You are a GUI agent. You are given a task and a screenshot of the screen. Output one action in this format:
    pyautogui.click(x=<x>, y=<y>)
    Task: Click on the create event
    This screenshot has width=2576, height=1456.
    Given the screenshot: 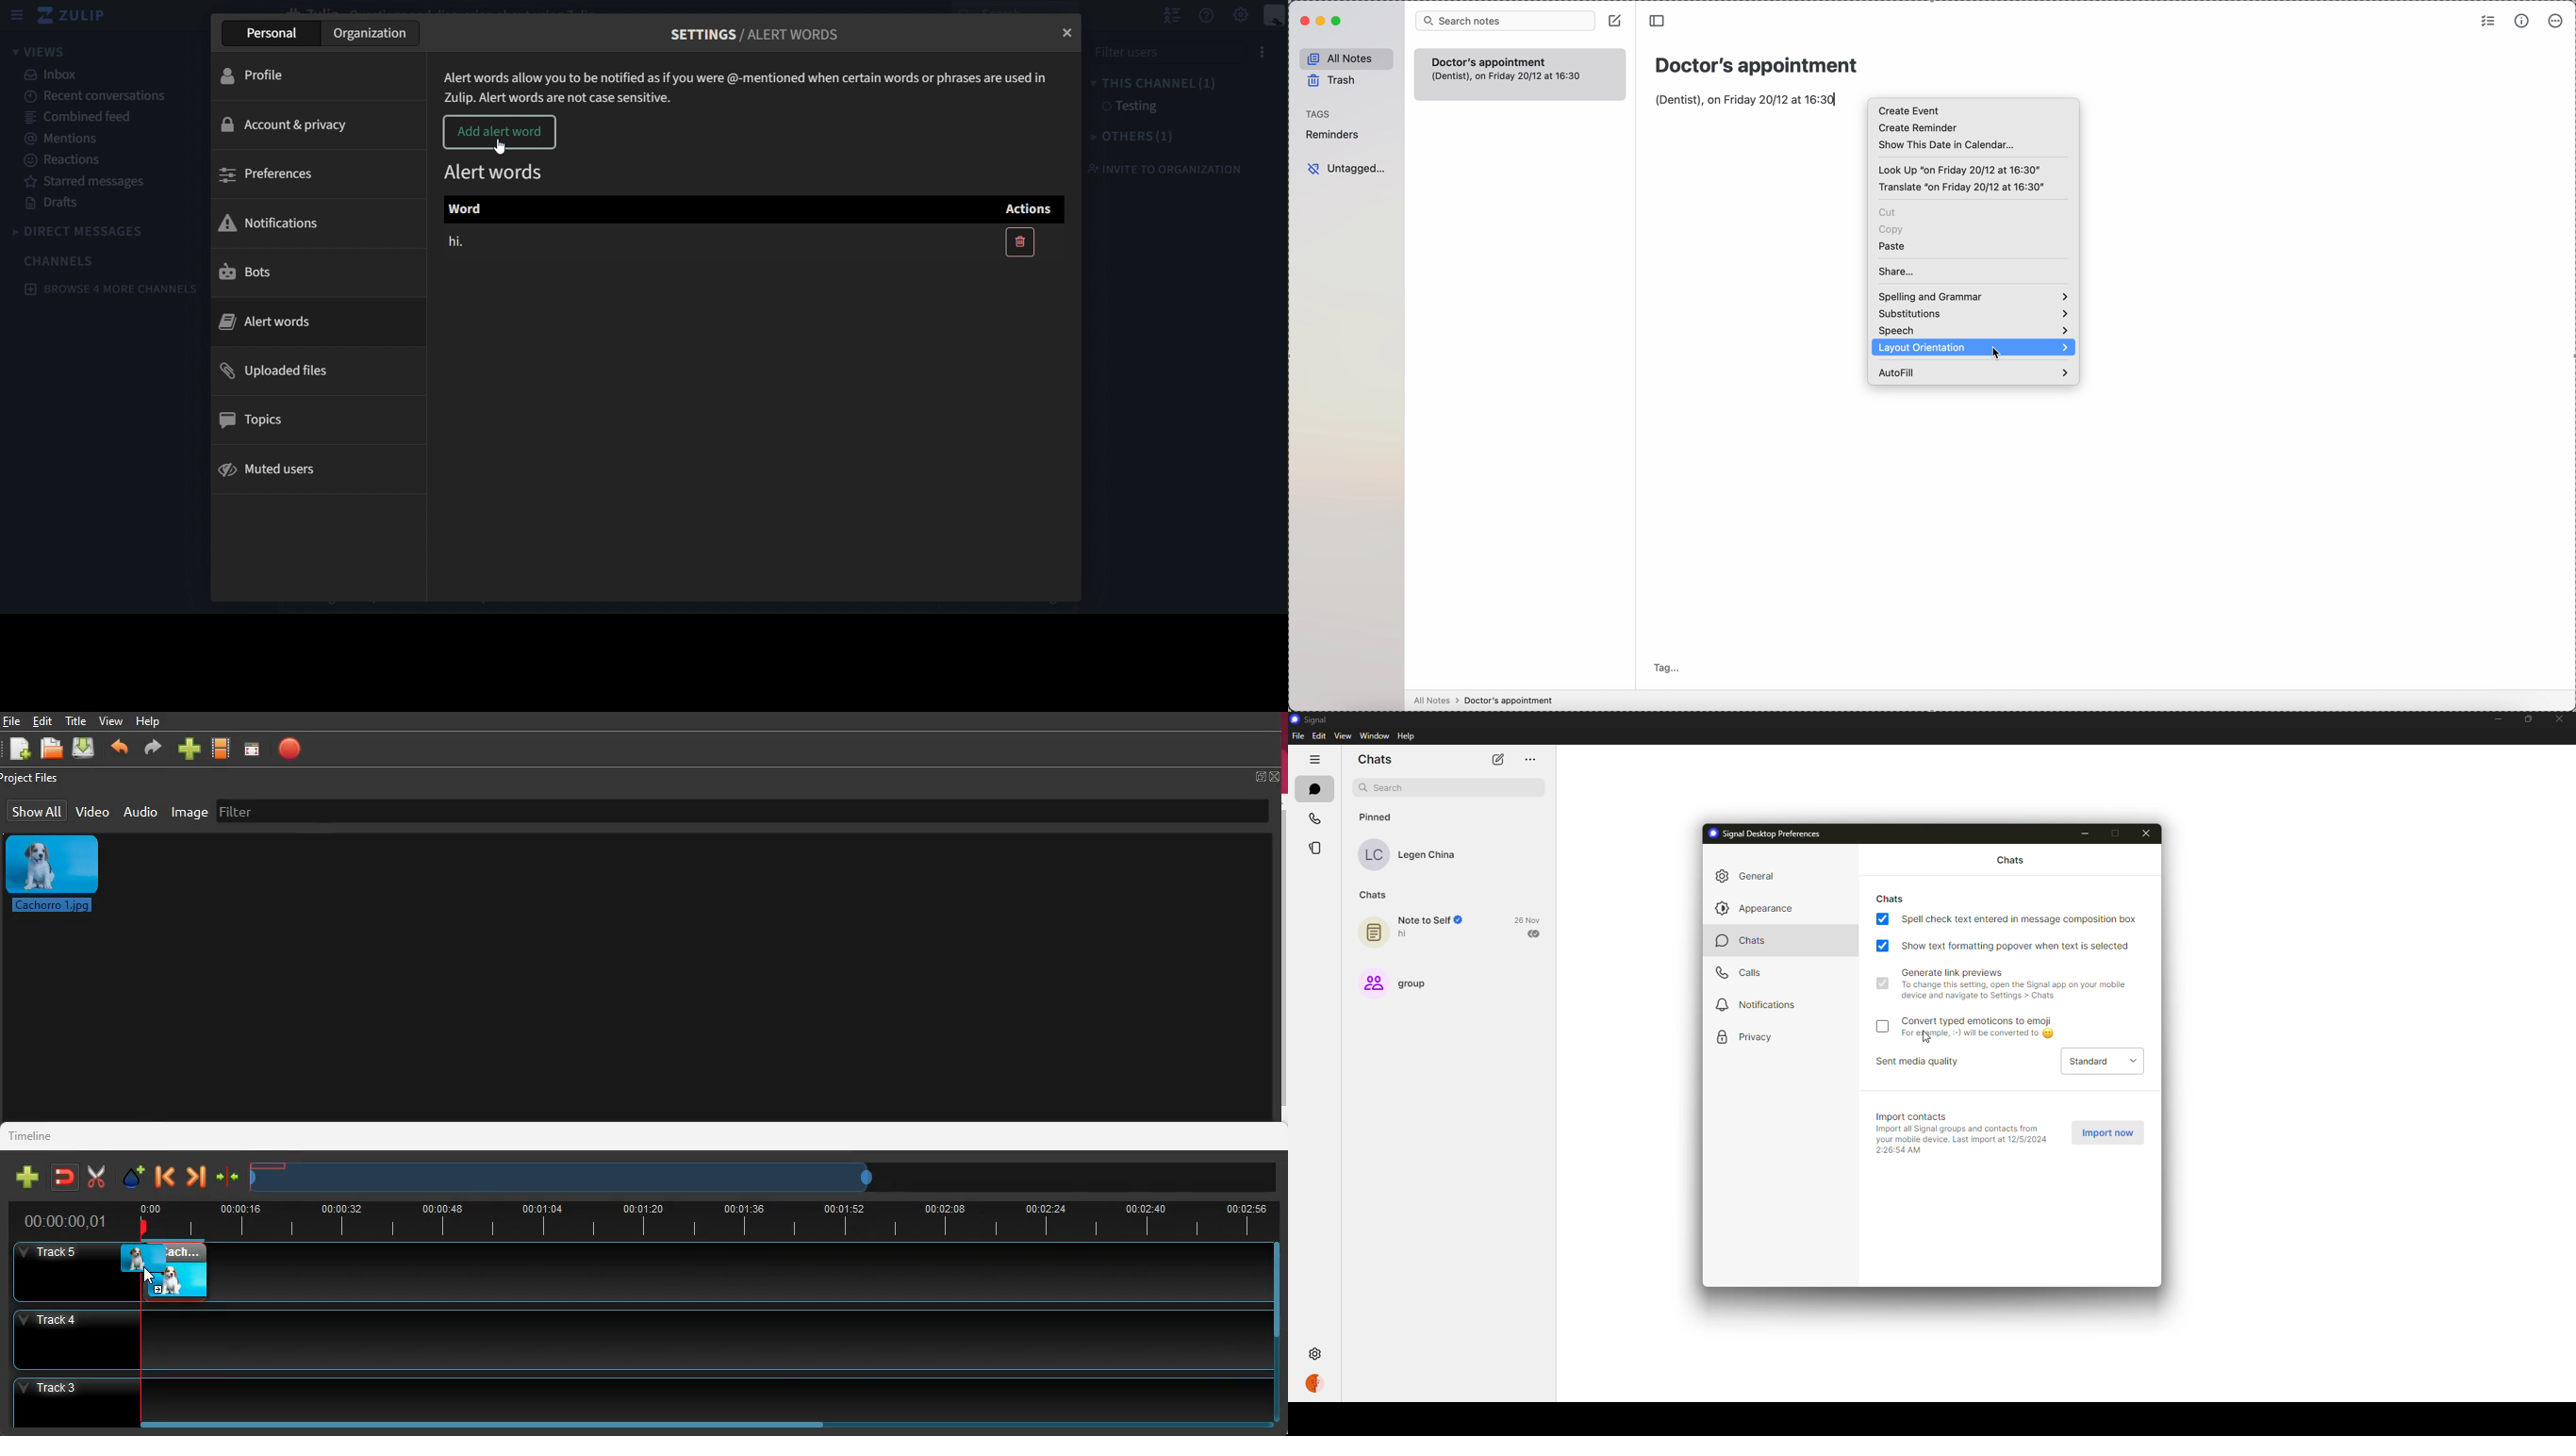 What is the action you would take?
    pyautogui.click(x=1910, y=111)
    